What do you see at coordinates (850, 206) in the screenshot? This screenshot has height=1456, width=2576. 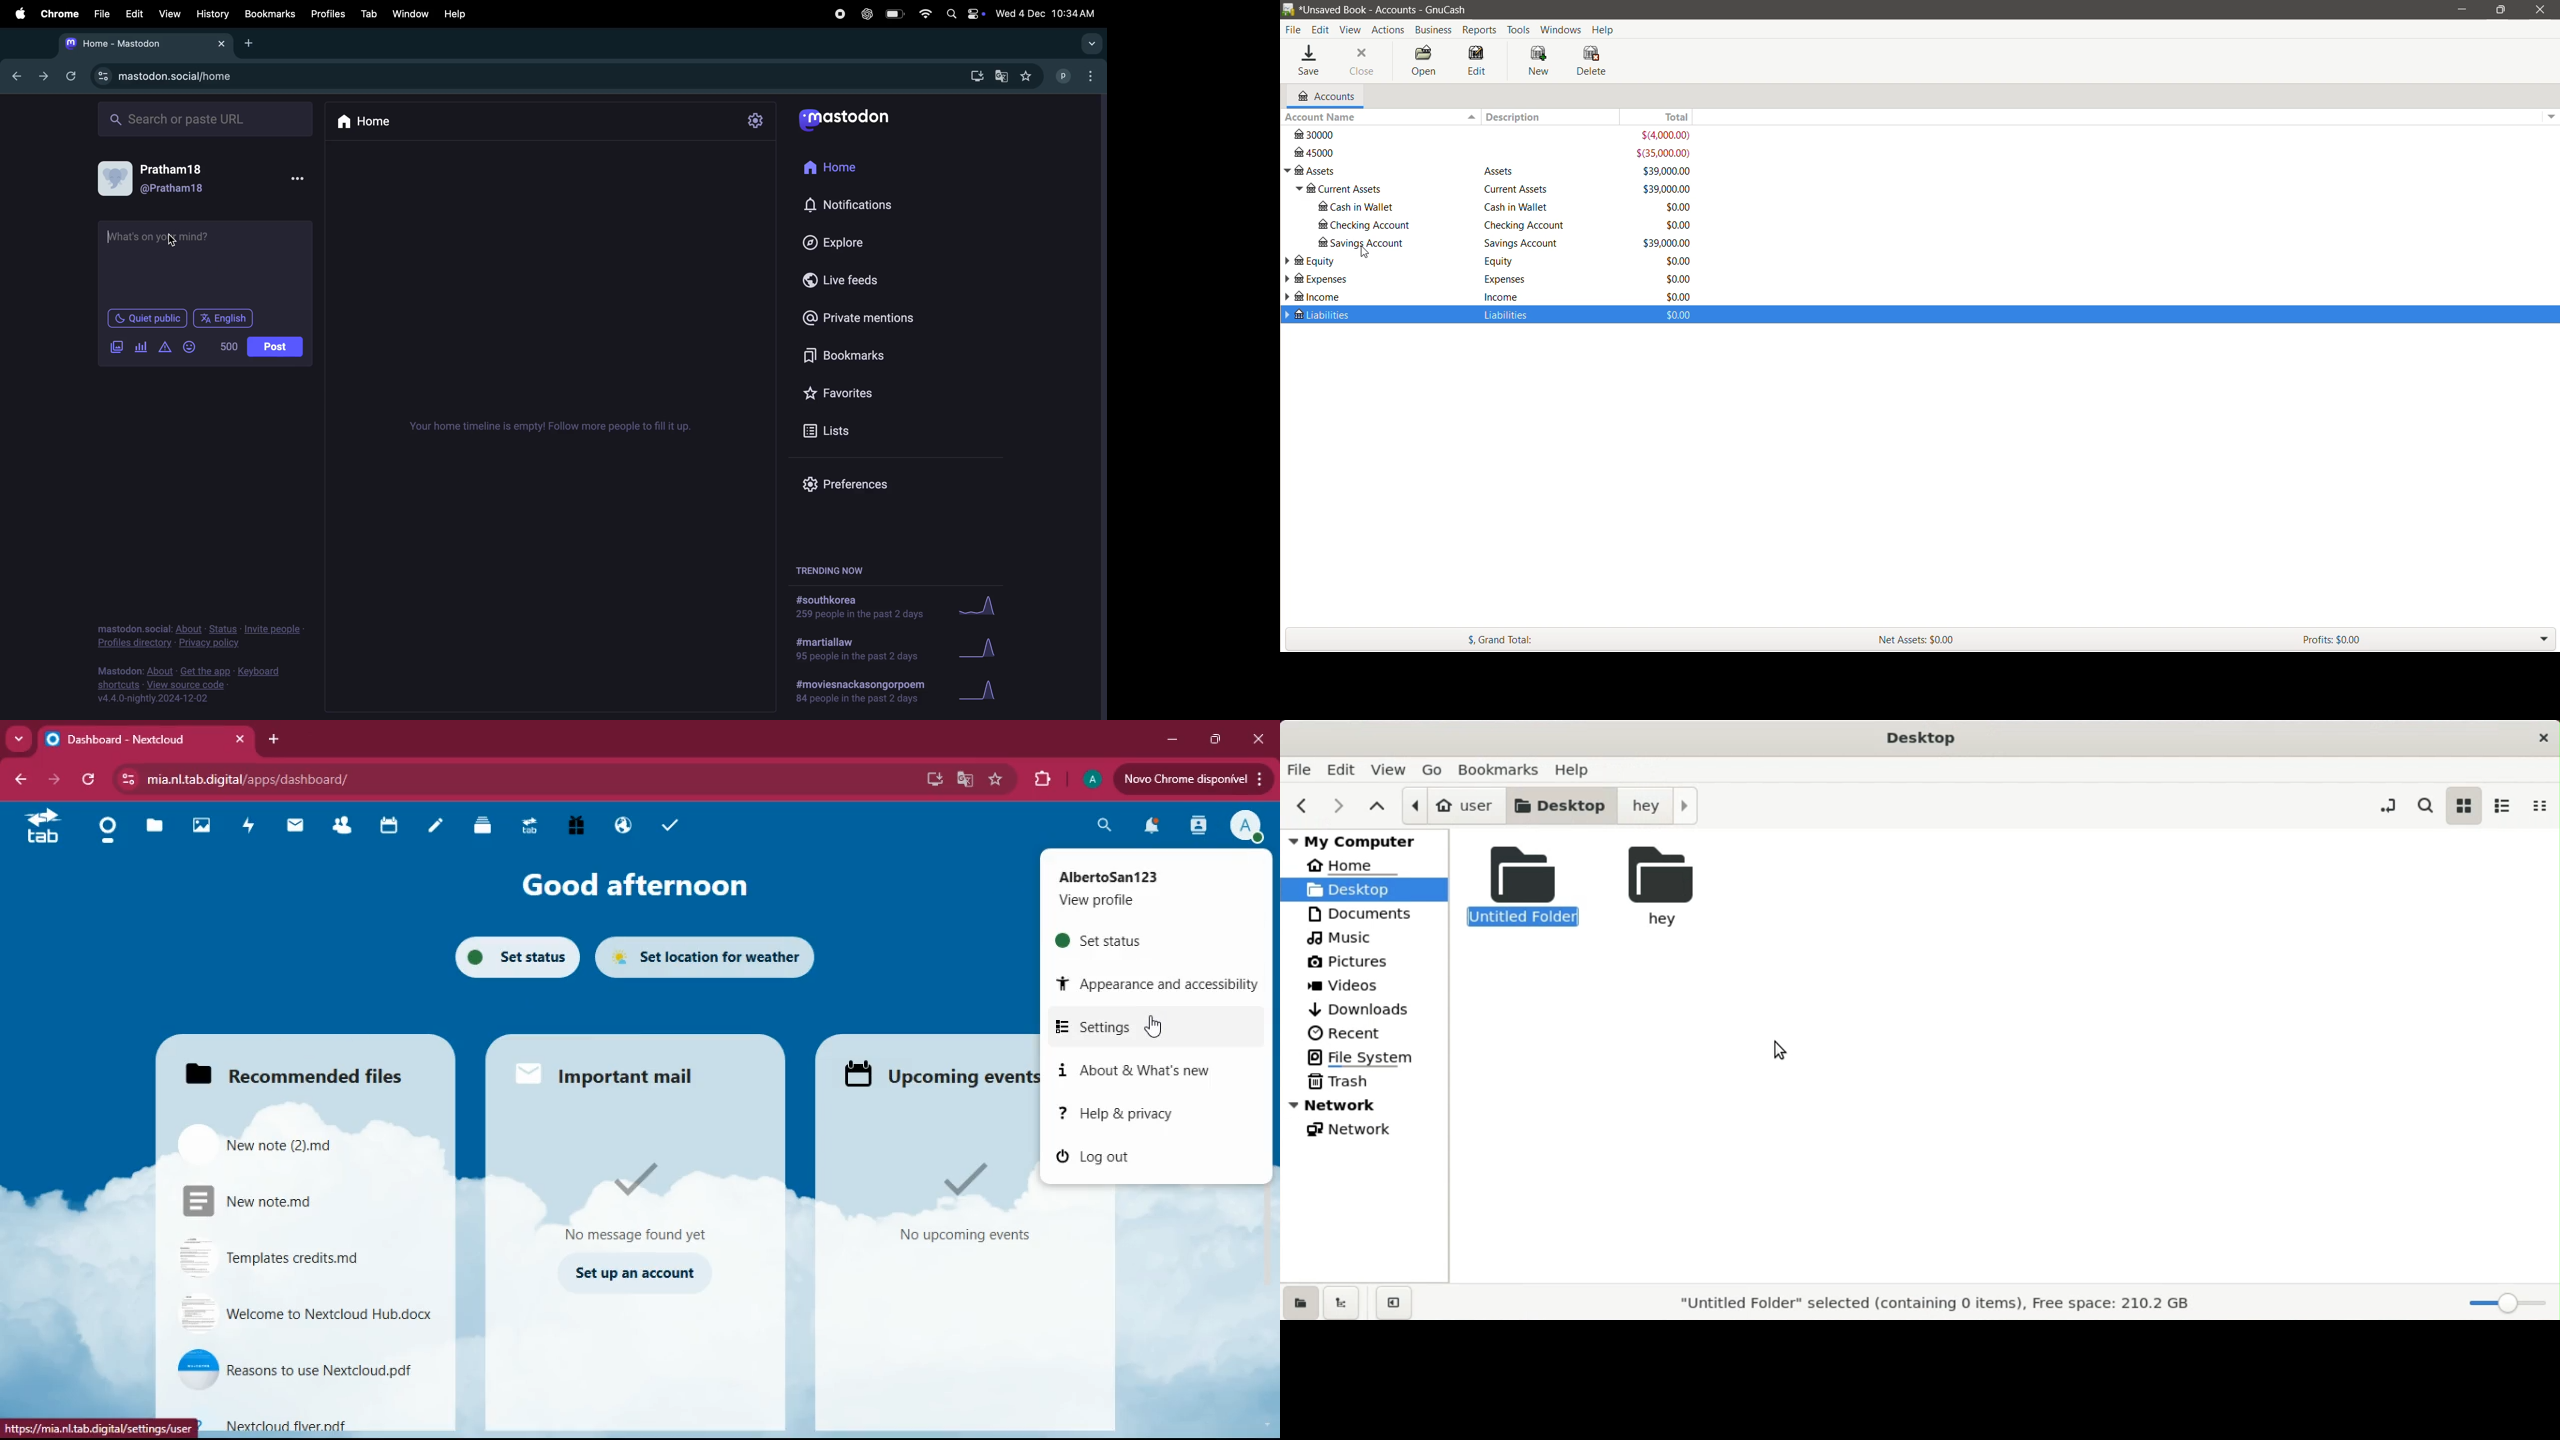 I see `Notifications` at bounding box center [850, 206].